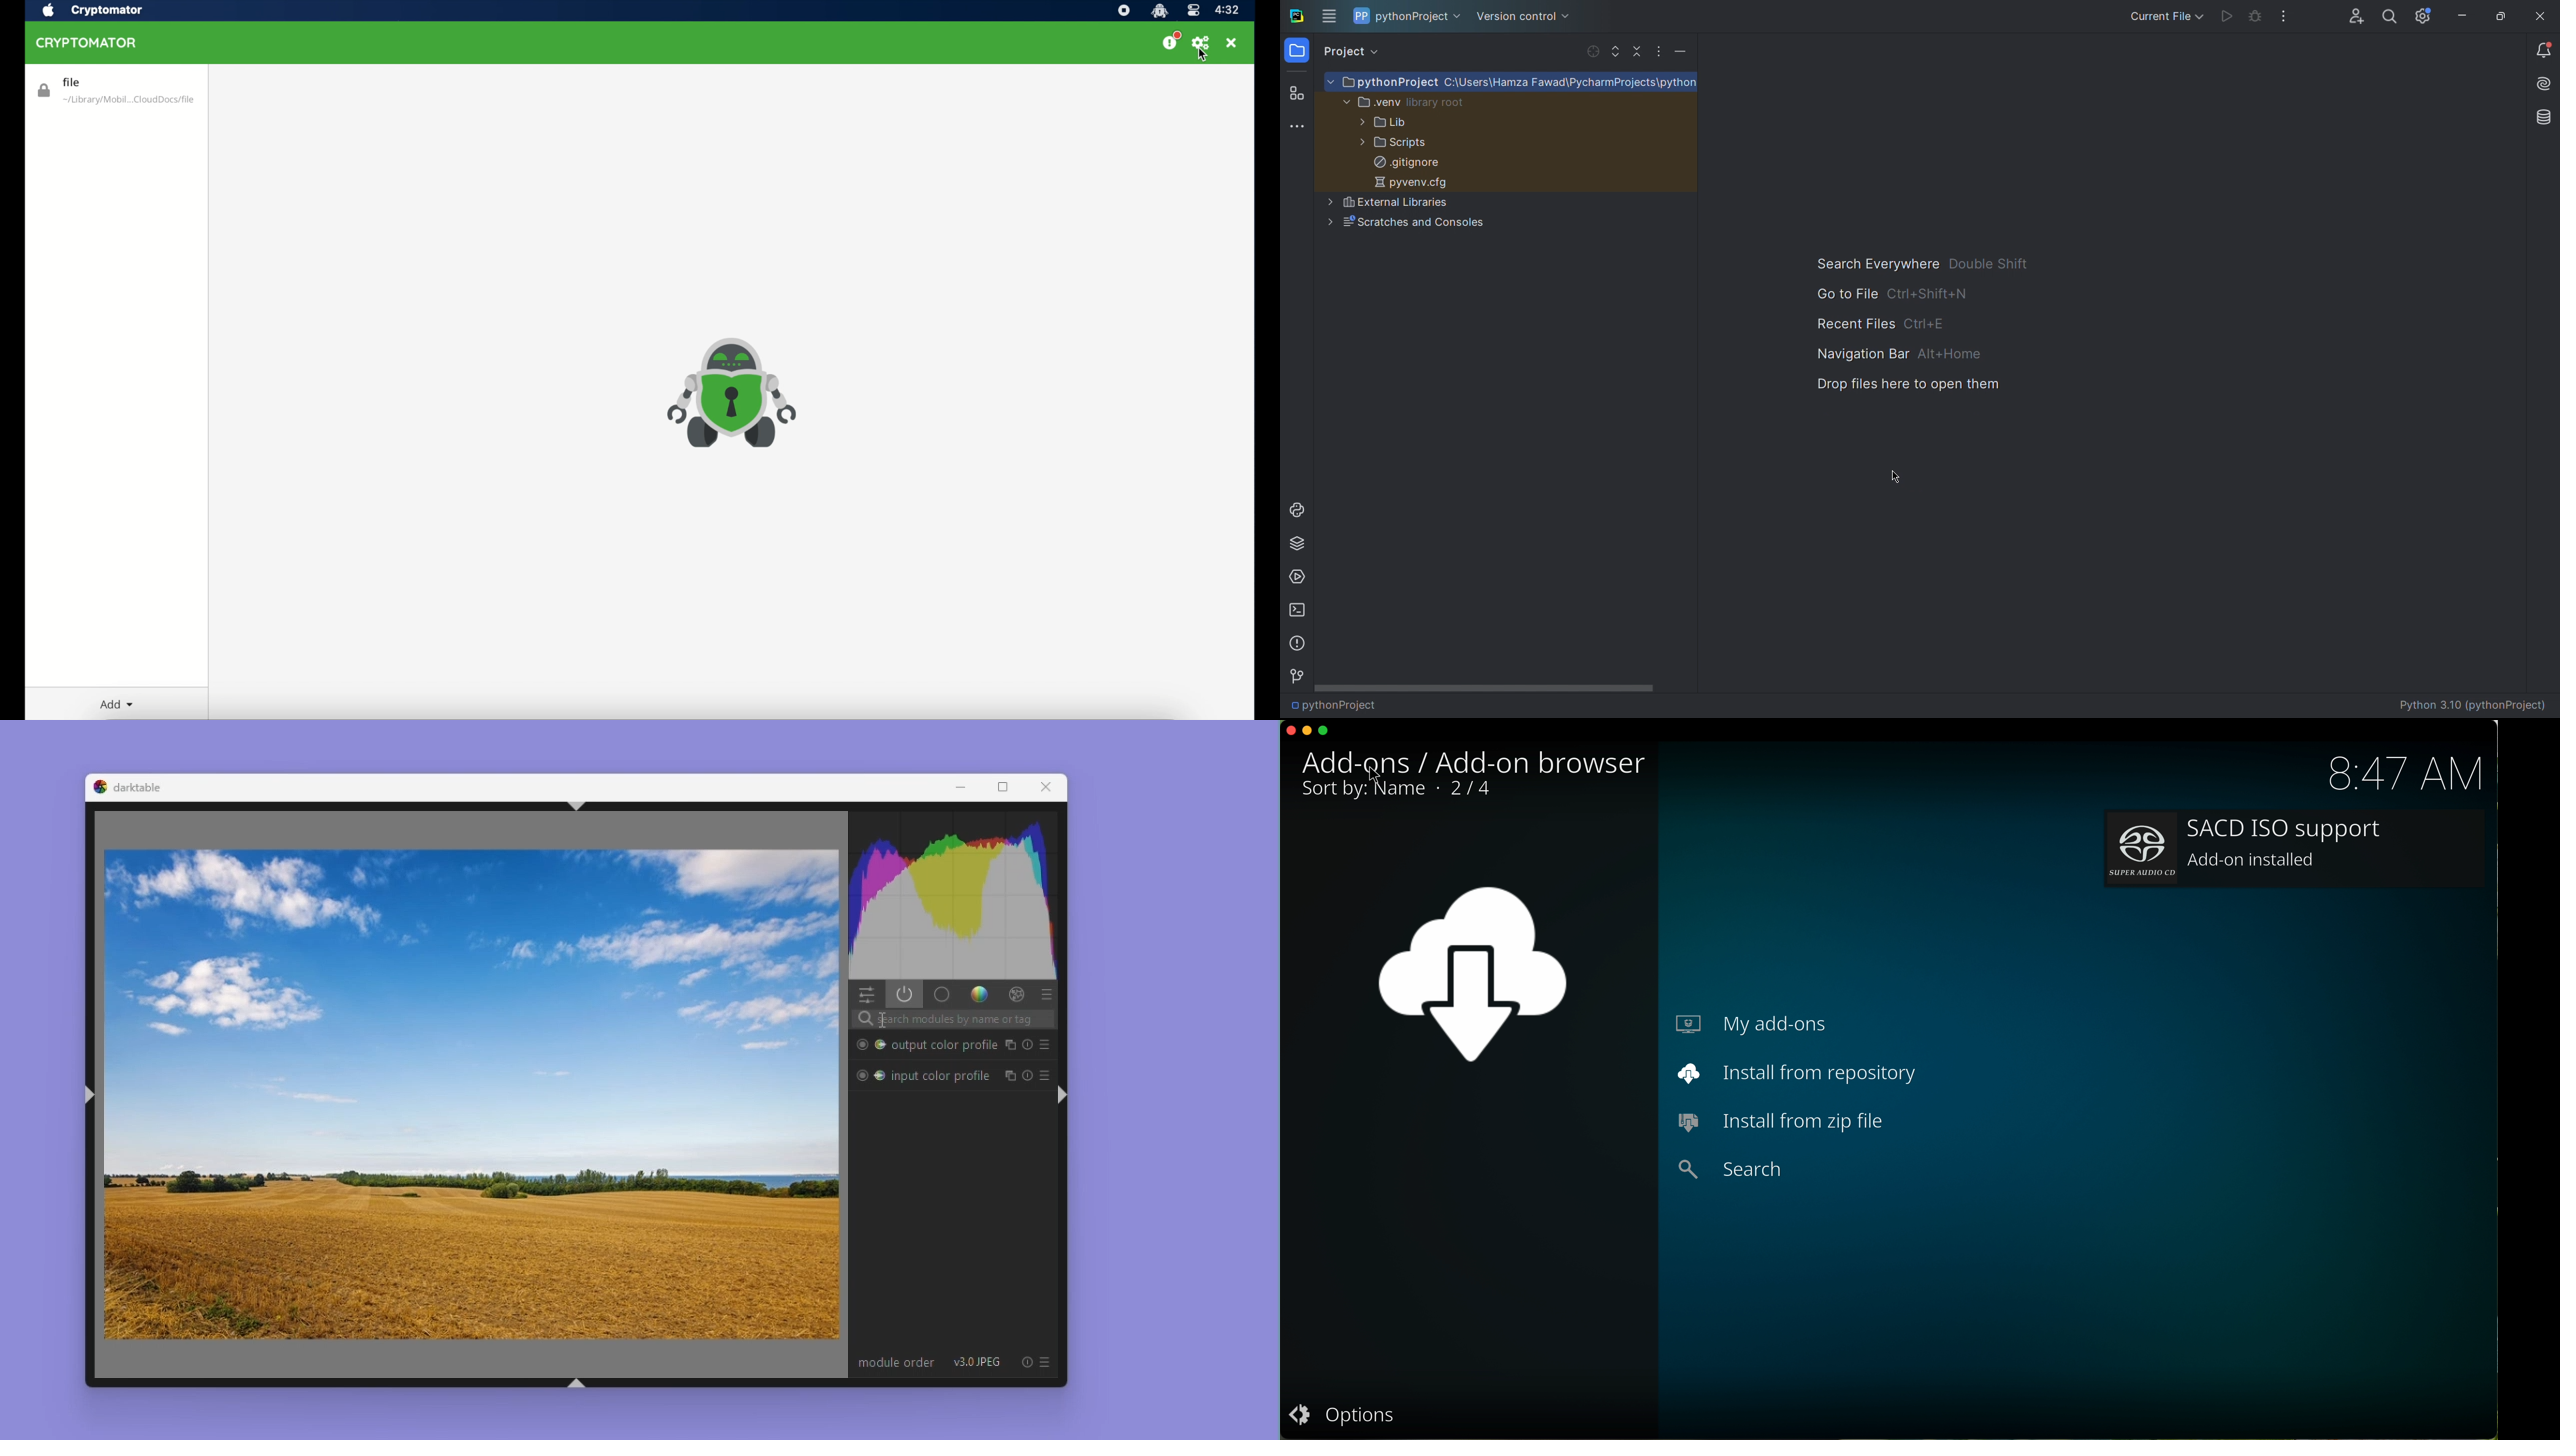 This screenshot has width=2576, height=1456. I want to click on preferences, so click(1202, 43).